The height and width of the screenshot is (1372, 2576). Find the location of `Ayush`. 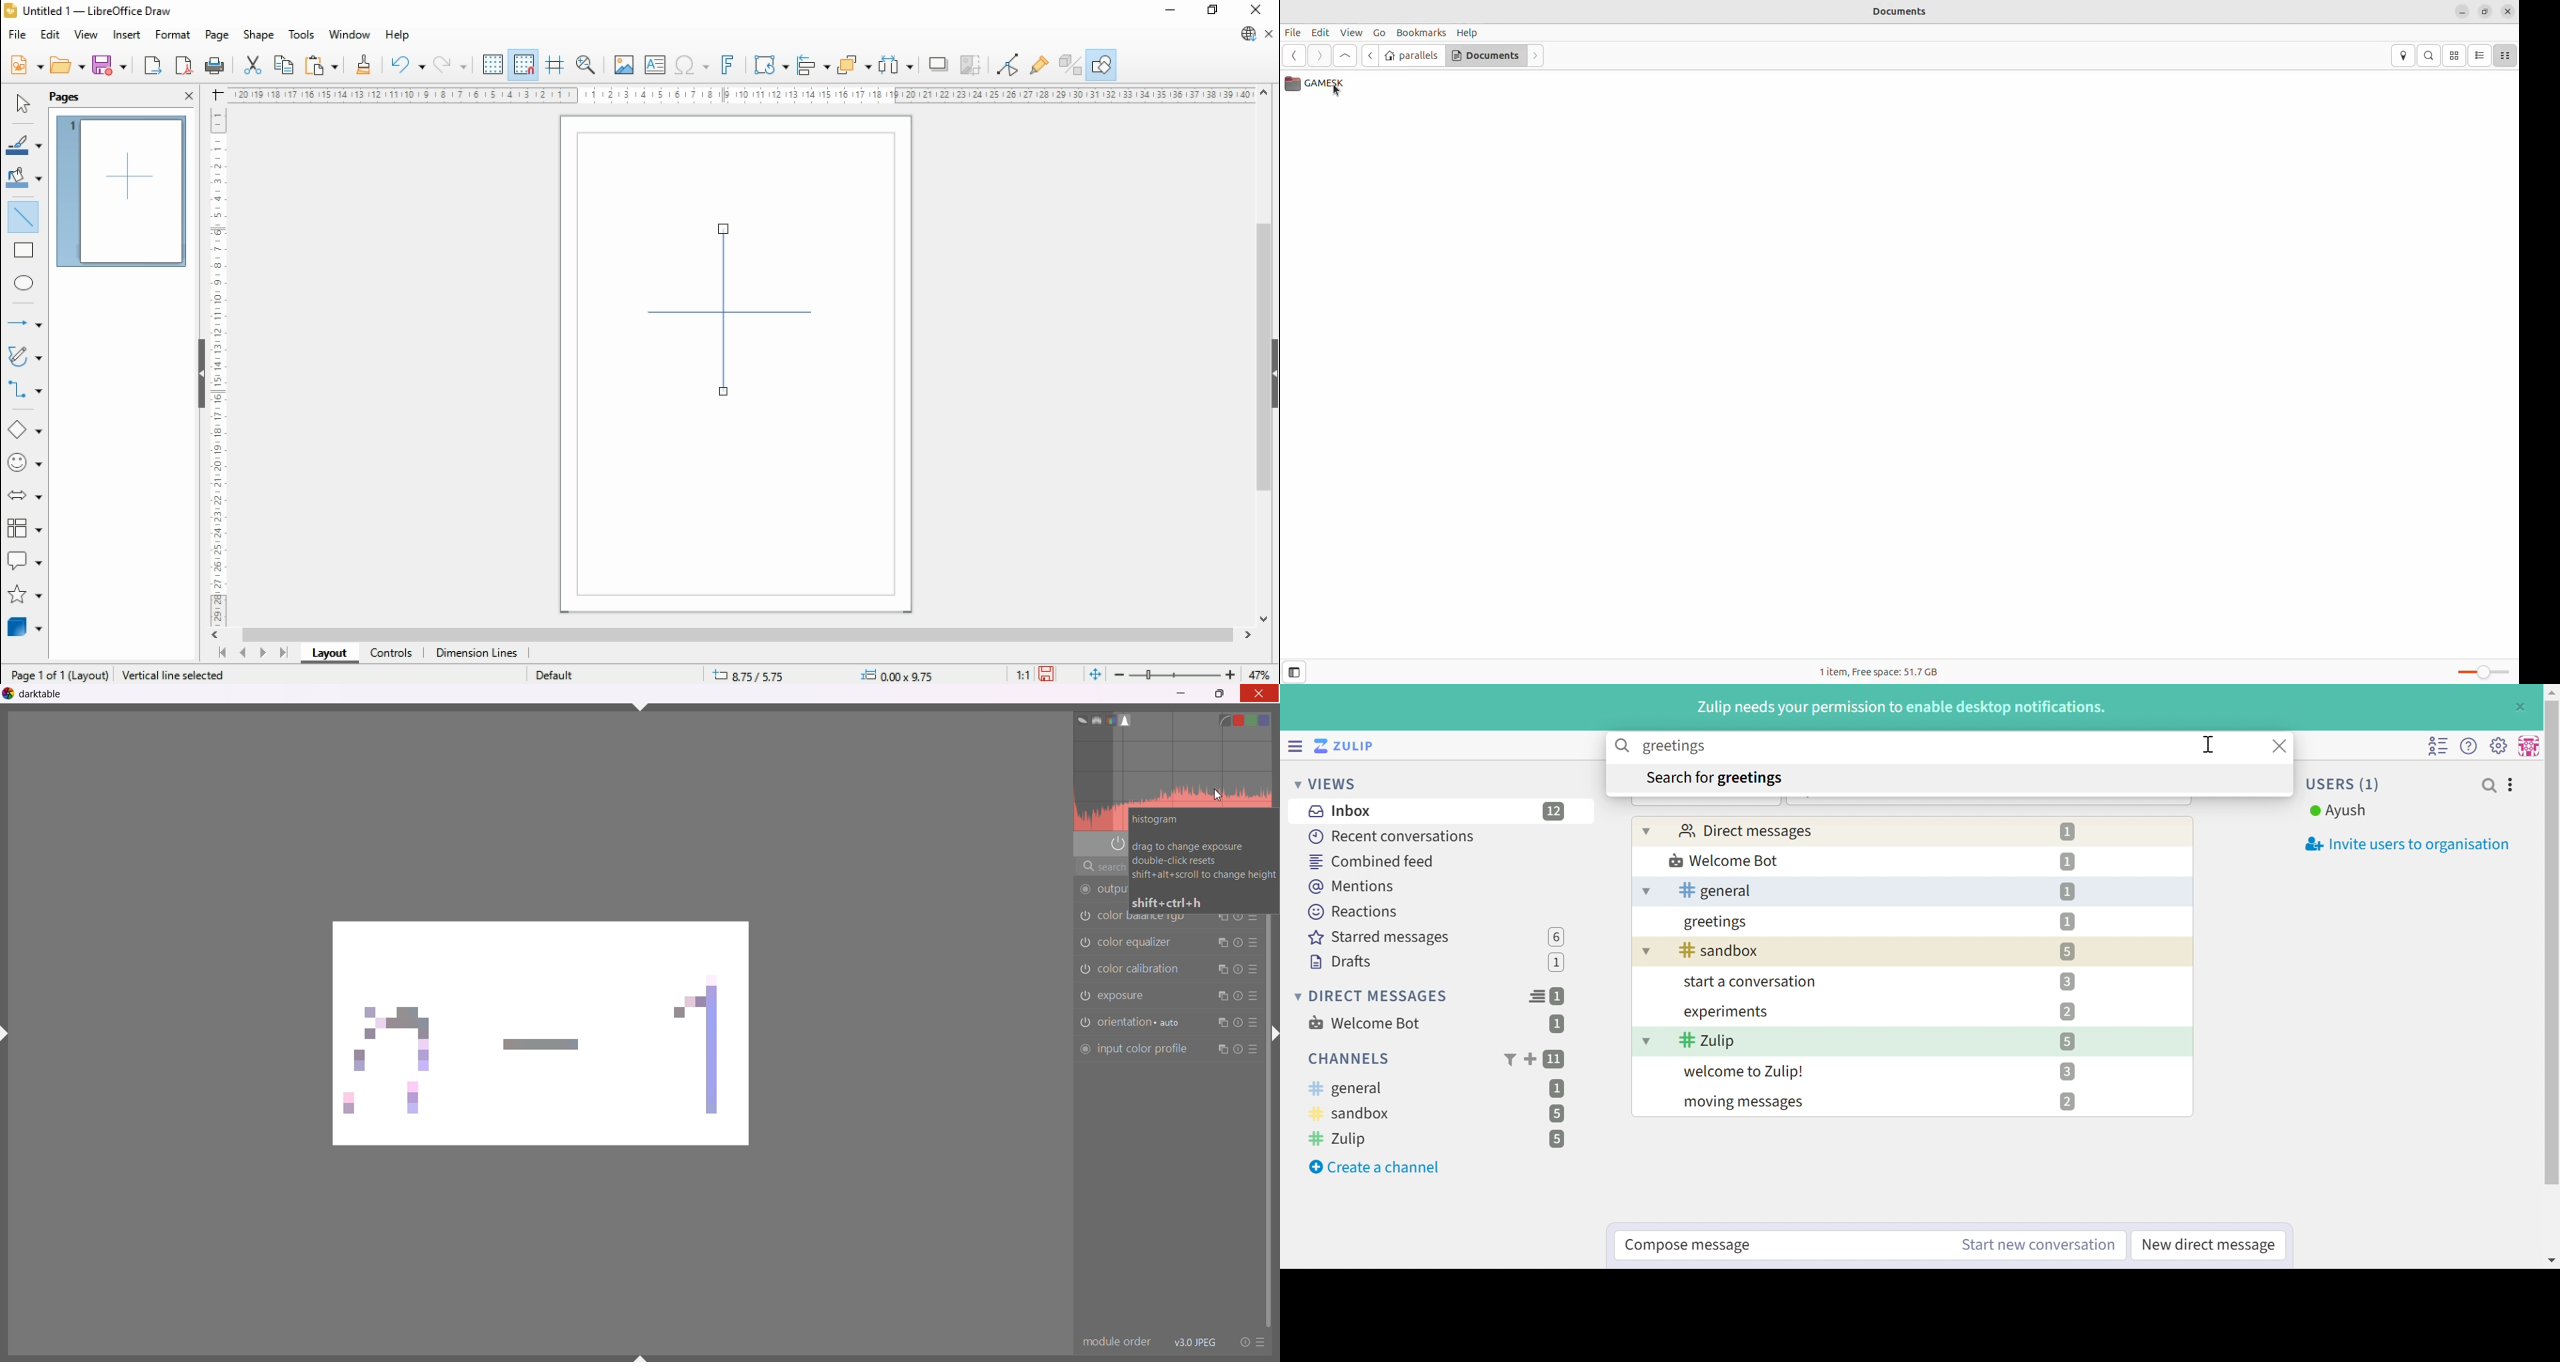

Ayush is located at coordinates (2338, 811).